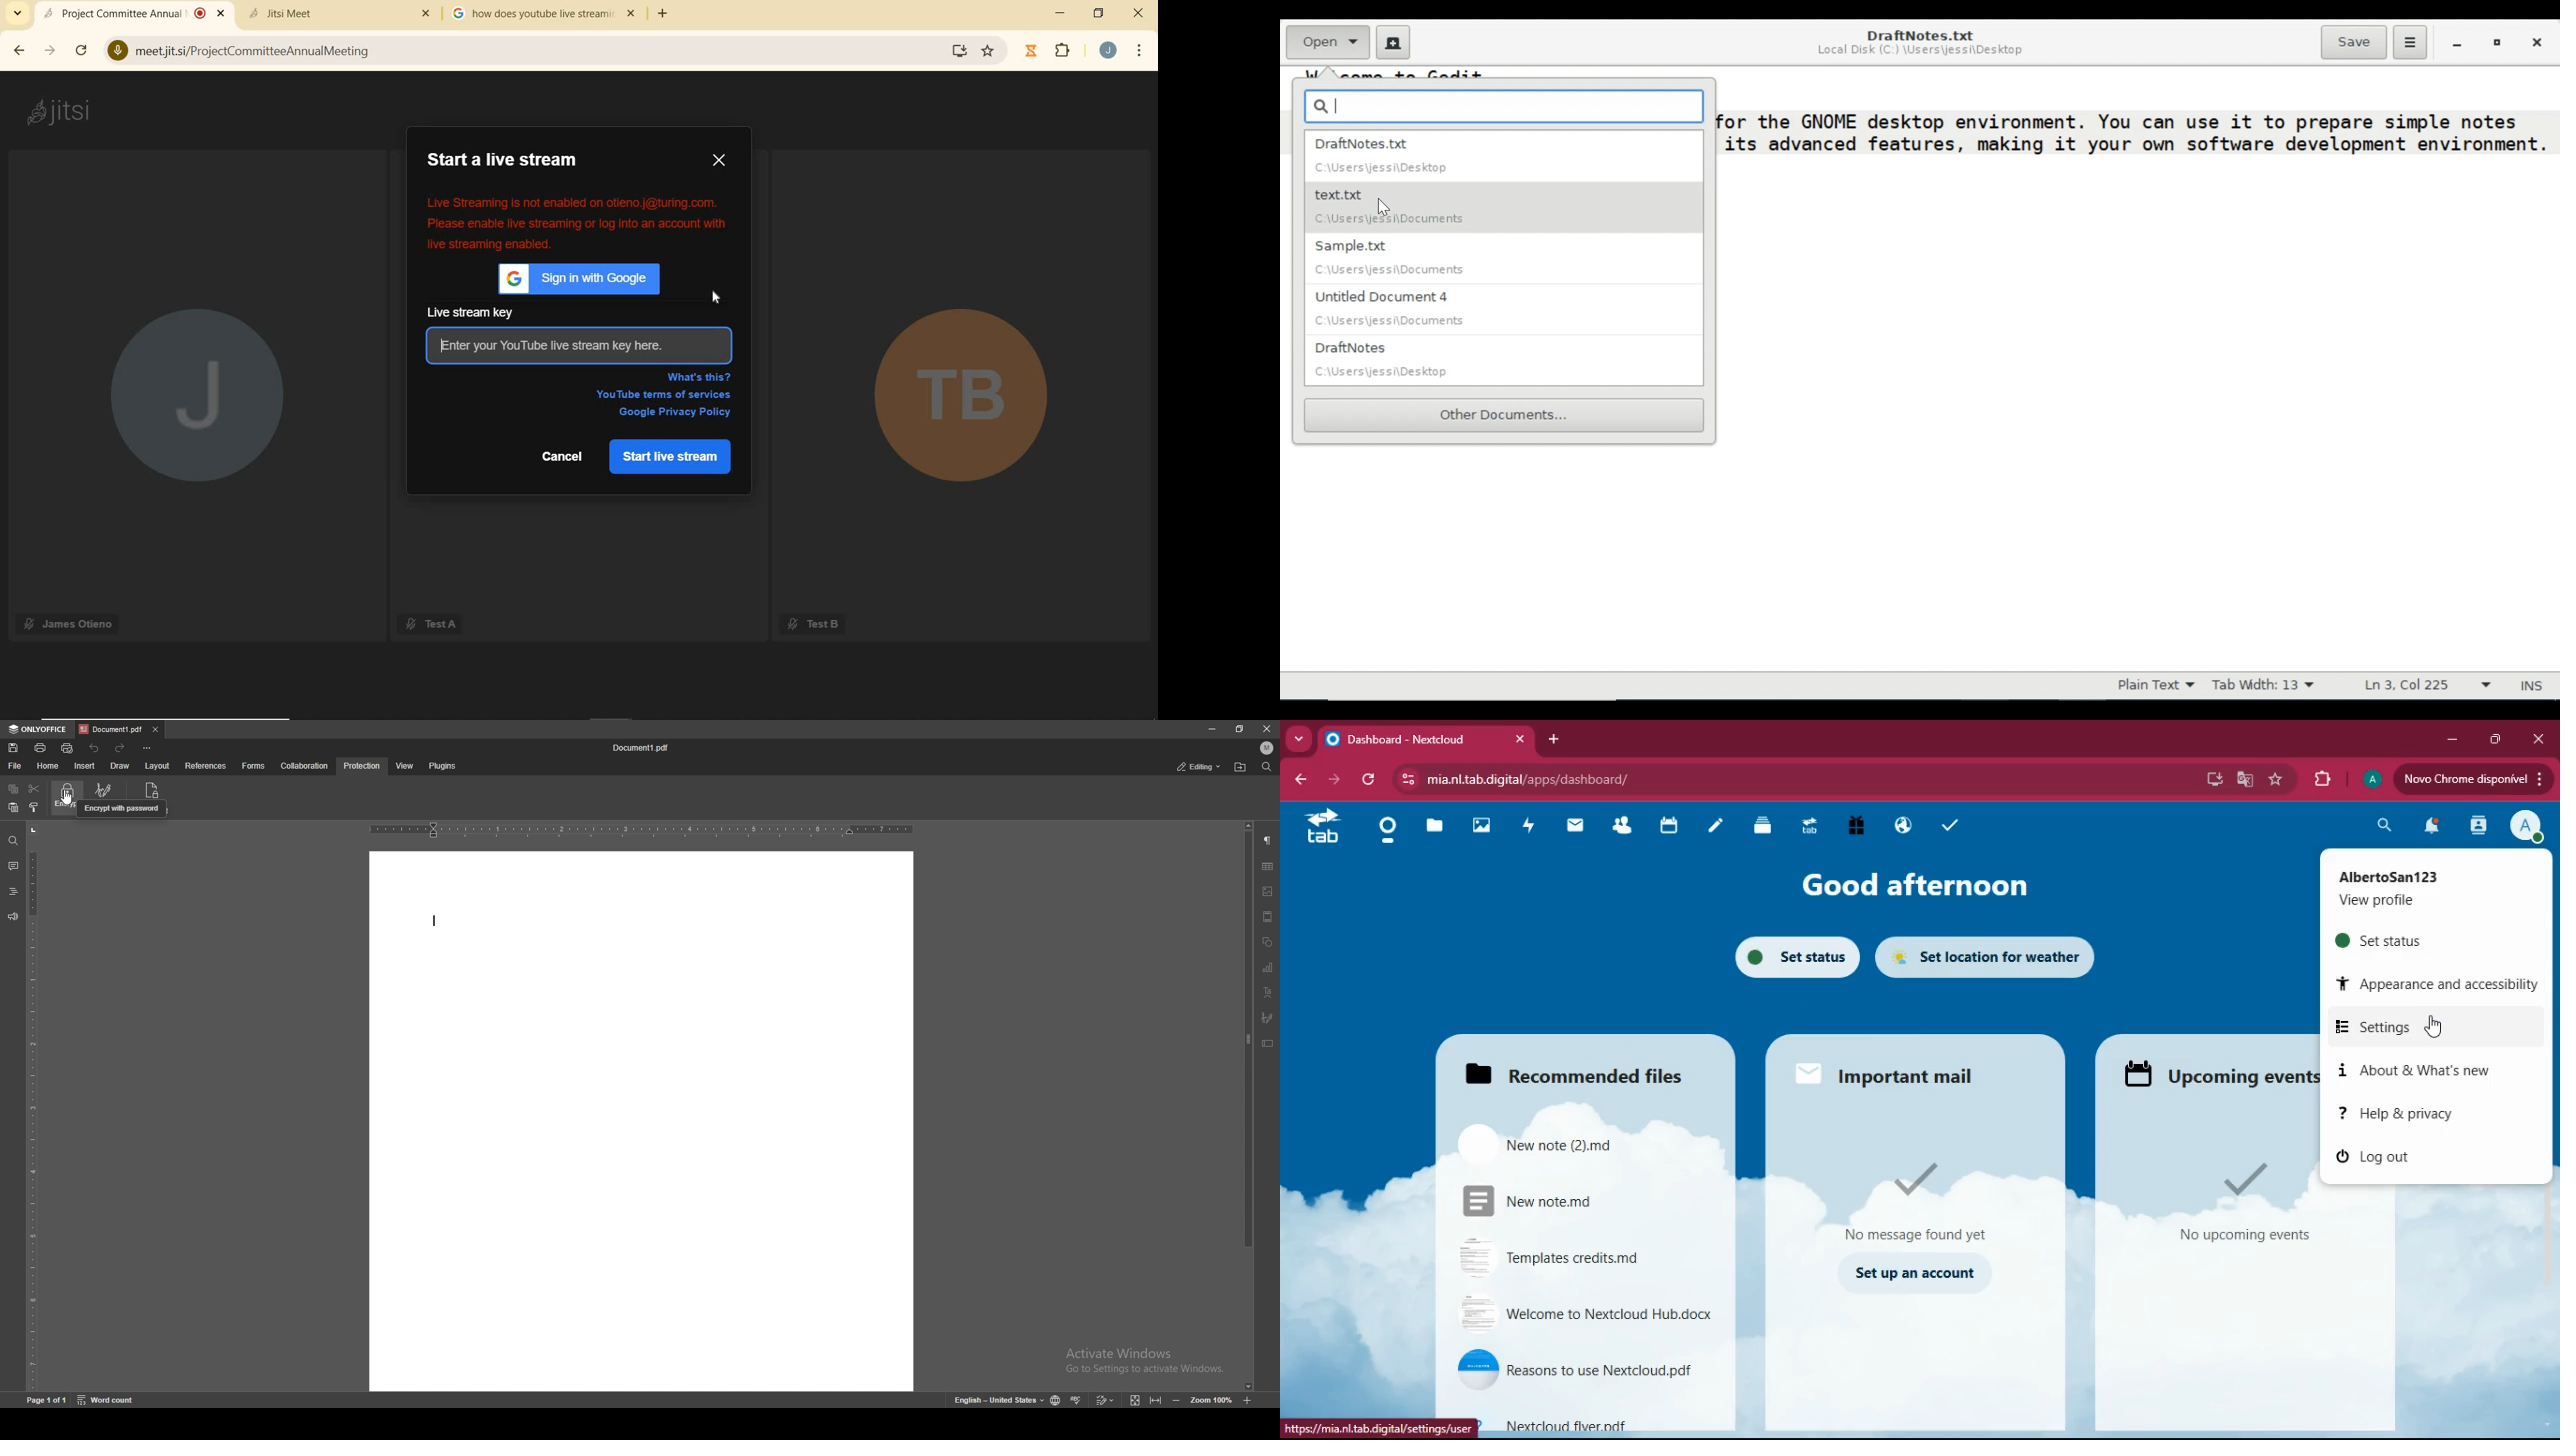 The width and height of the screenshot is (2576, 1456). Describe the element at coordinates (41, 748) in the screenshot. I see `print` at that location.